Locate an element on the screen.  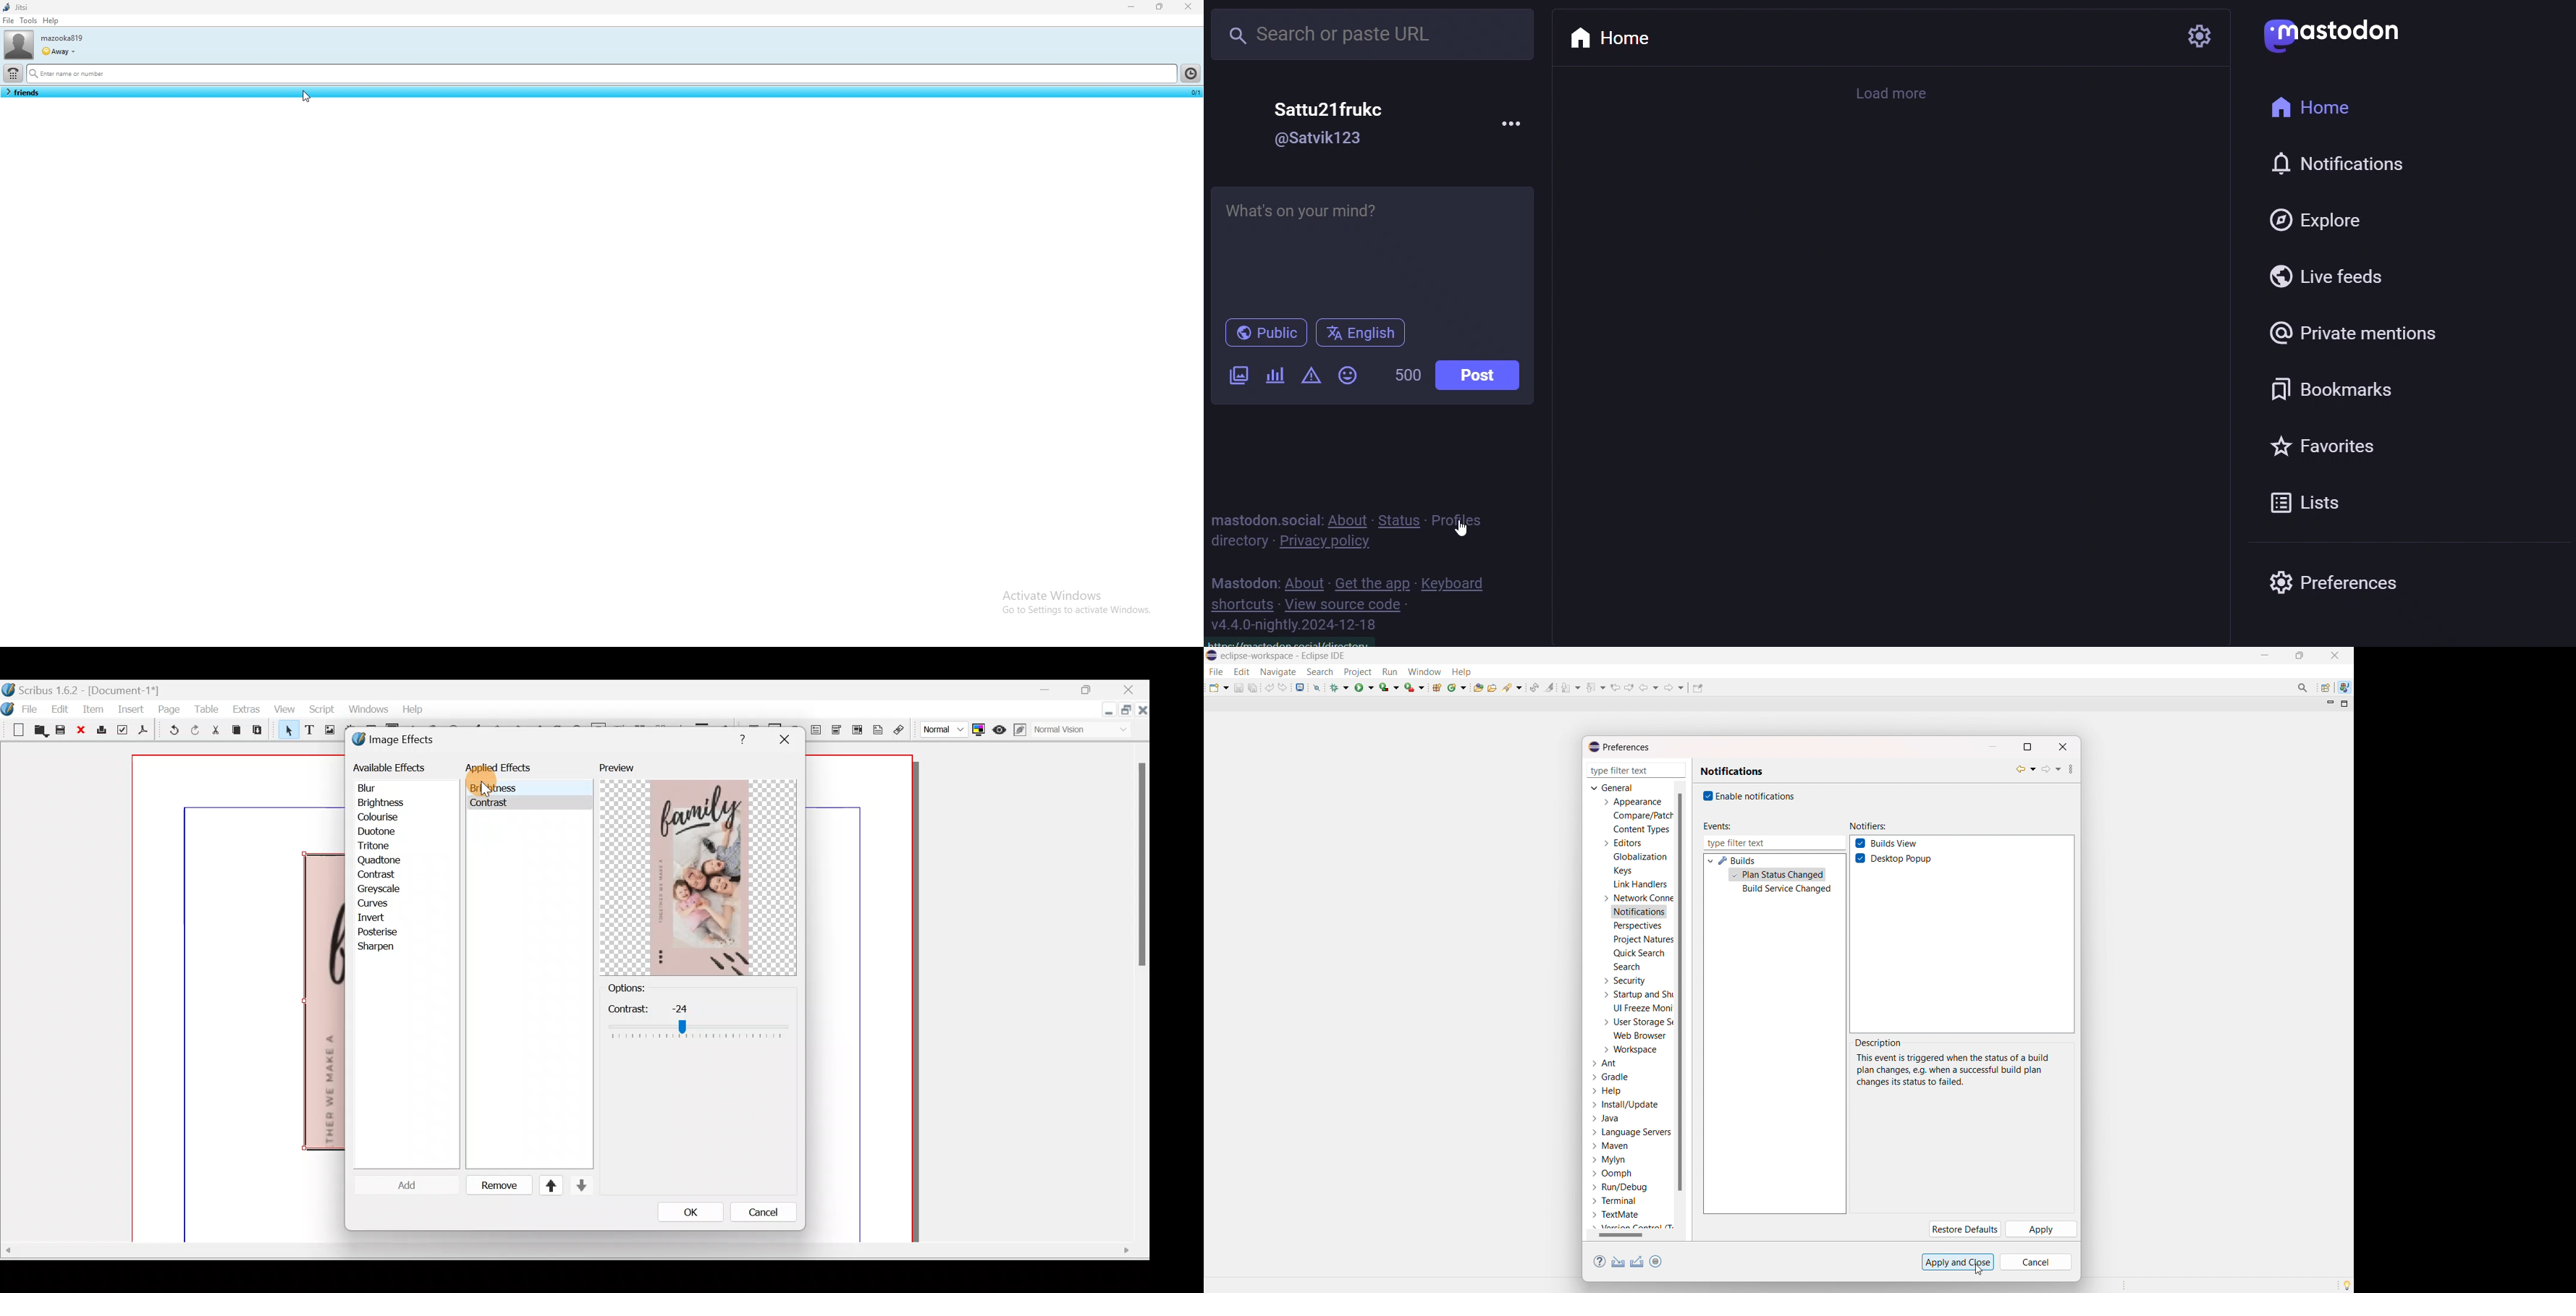
cursor is located at coordinates (483, 789).